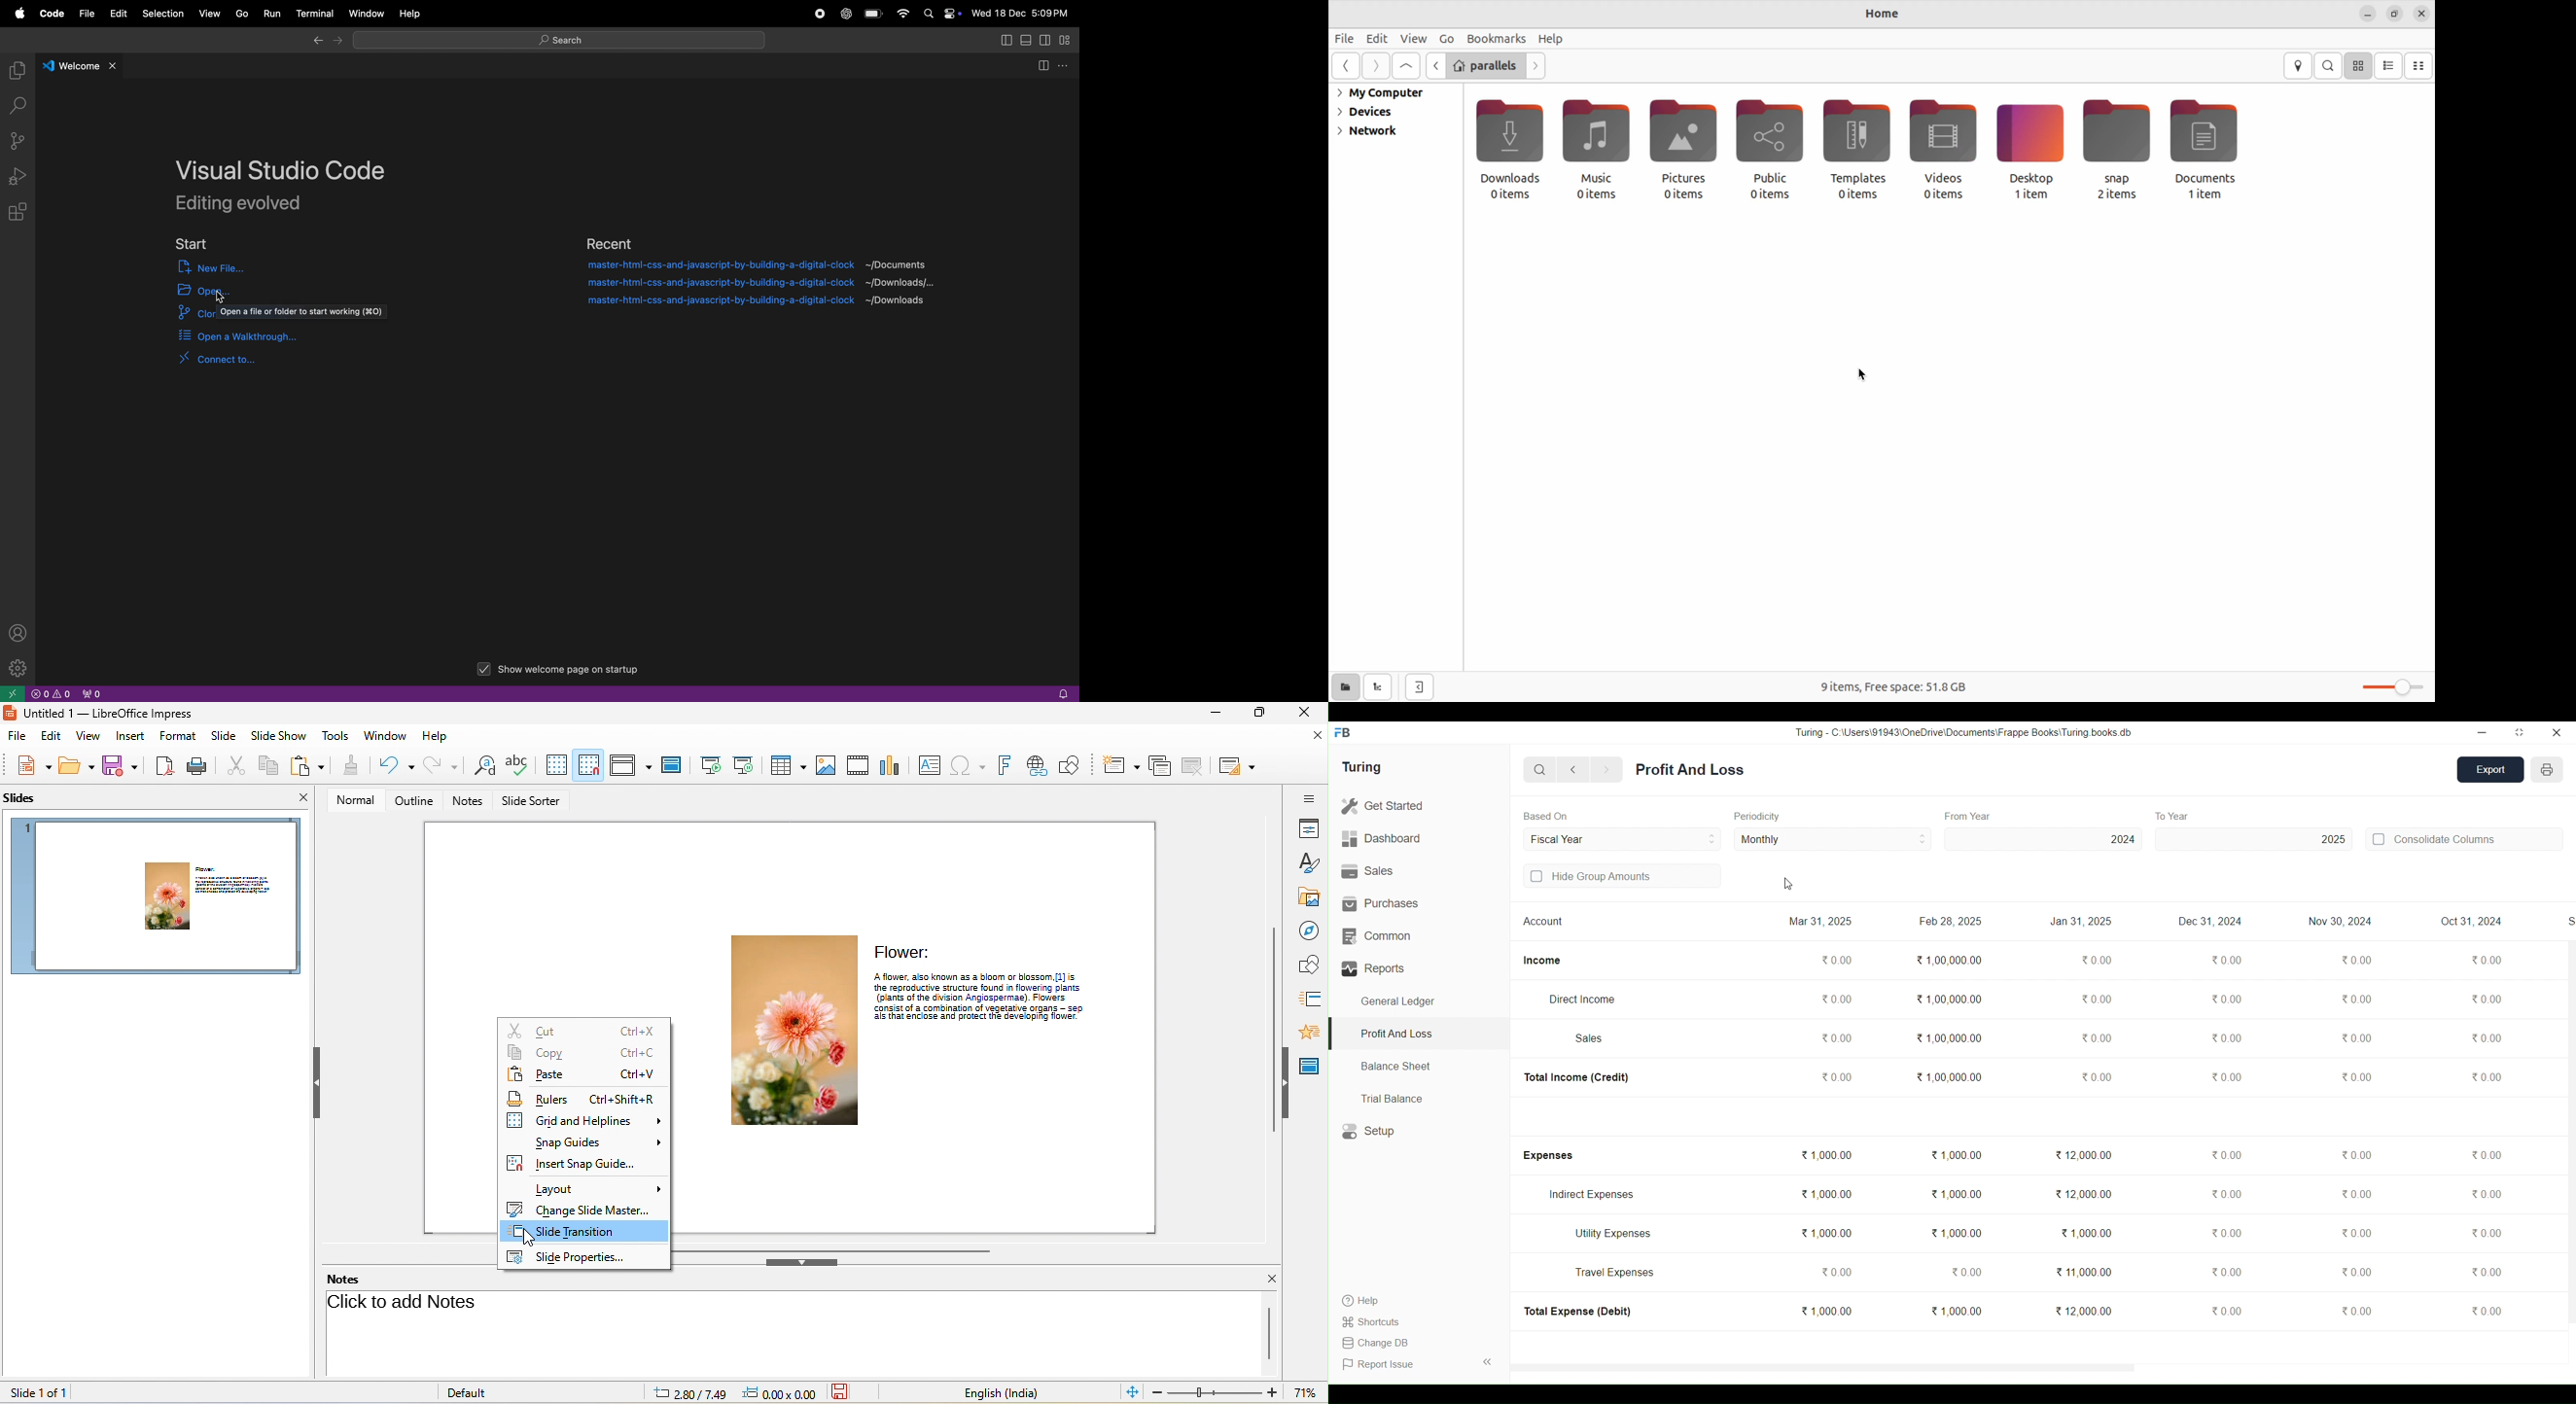 This screenshot has height=1428, width=2576. I want to click on Total Income (Credit), so click(1577, 1078).